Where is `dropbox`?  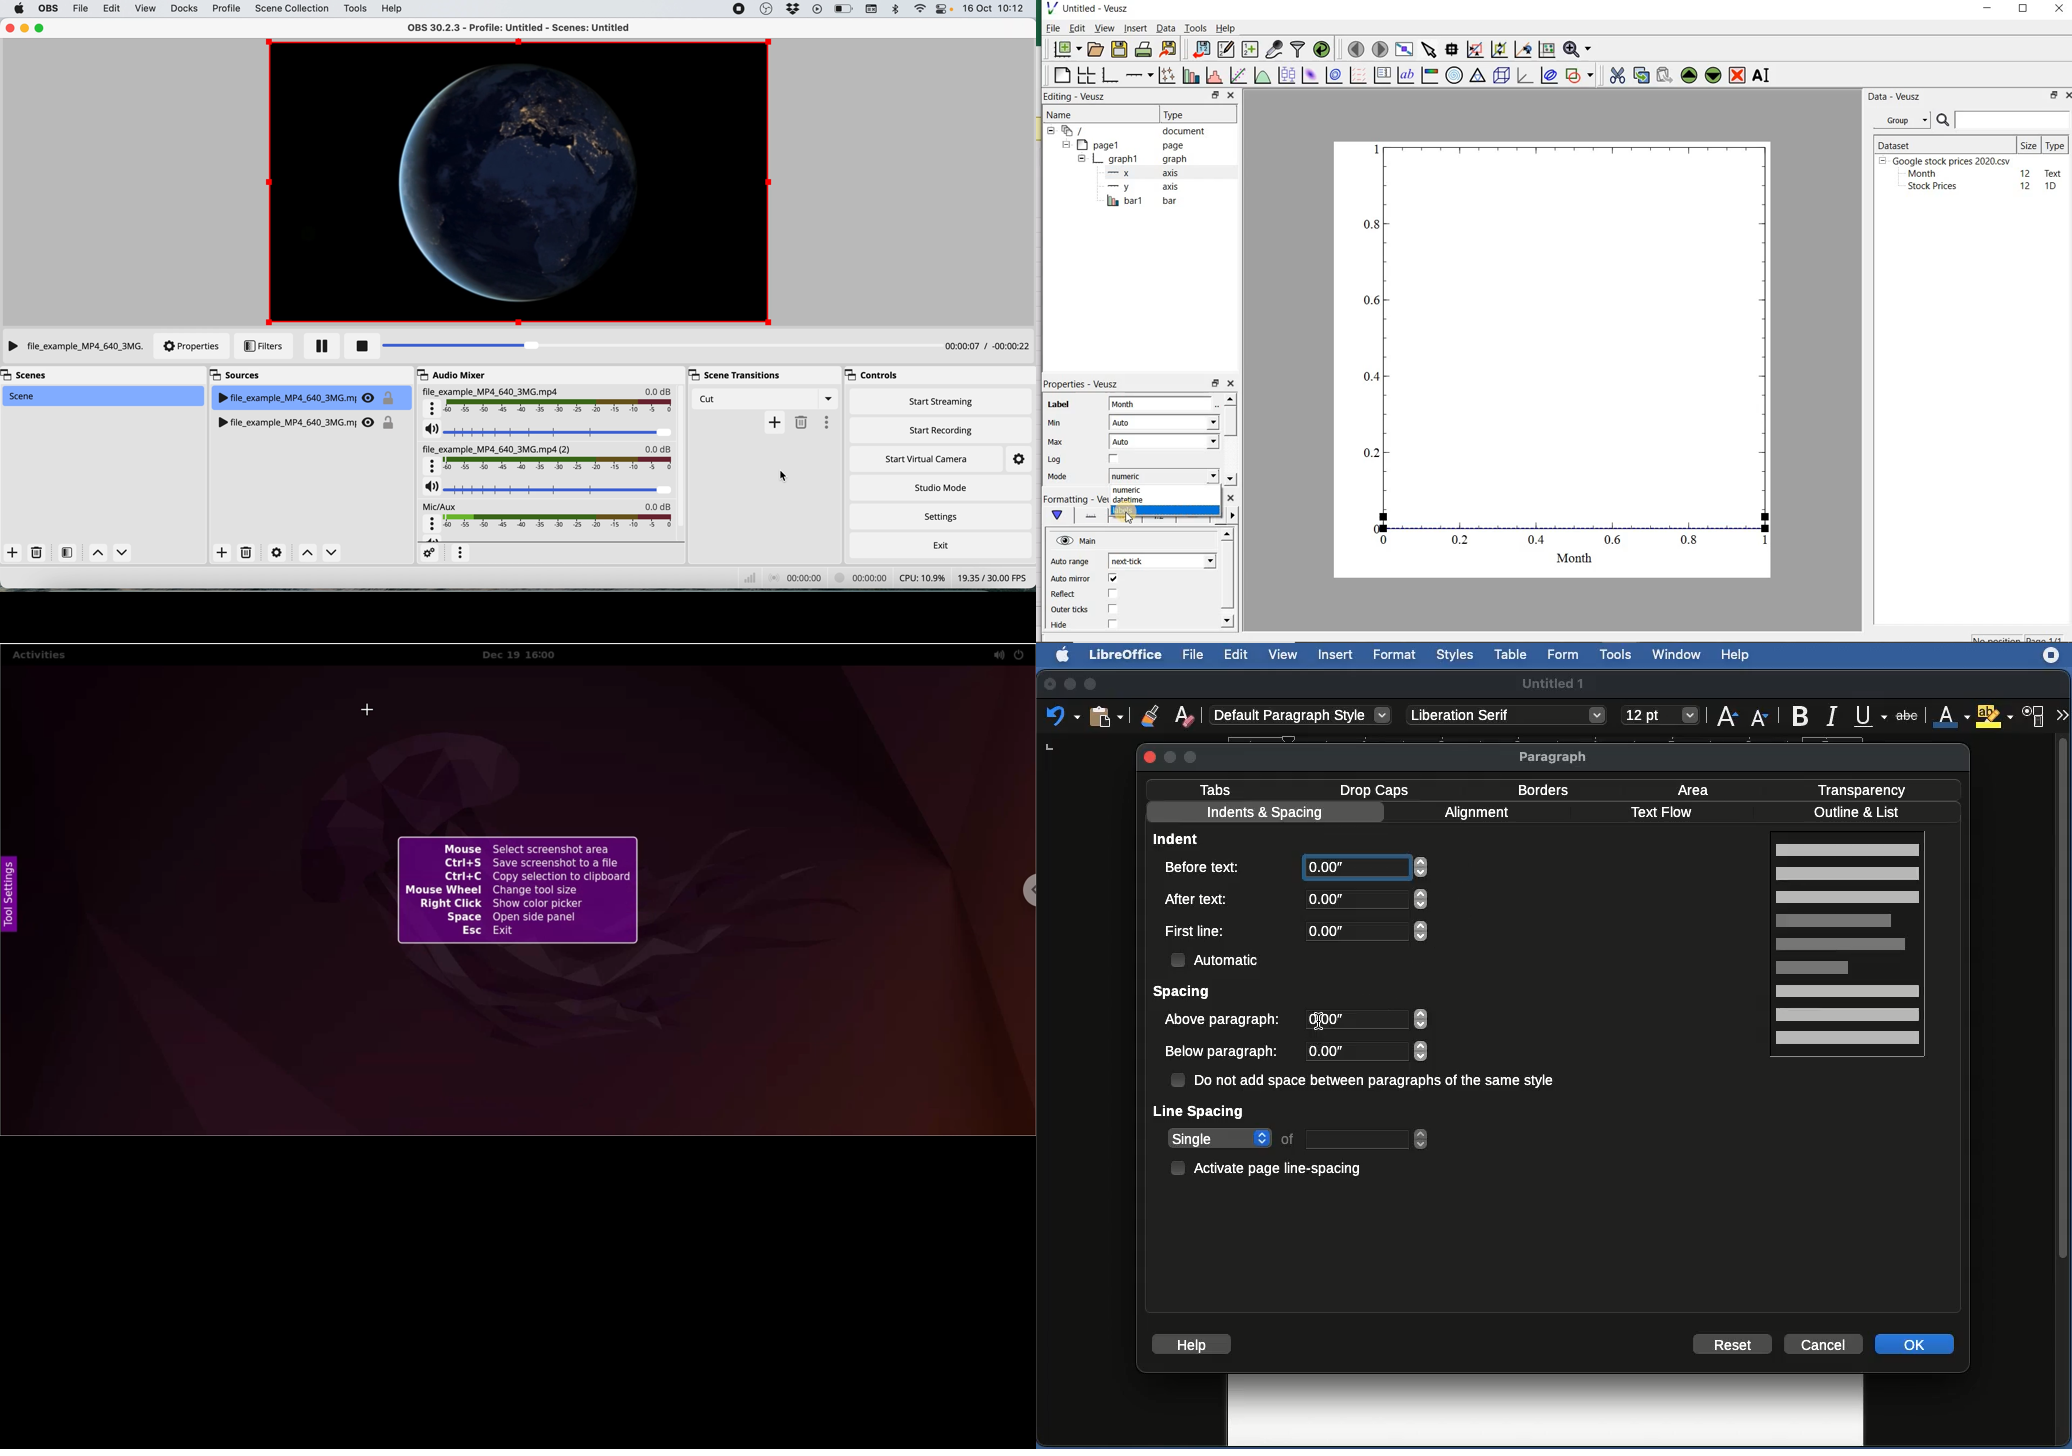 dropbox is located at coordinates (793, 8).